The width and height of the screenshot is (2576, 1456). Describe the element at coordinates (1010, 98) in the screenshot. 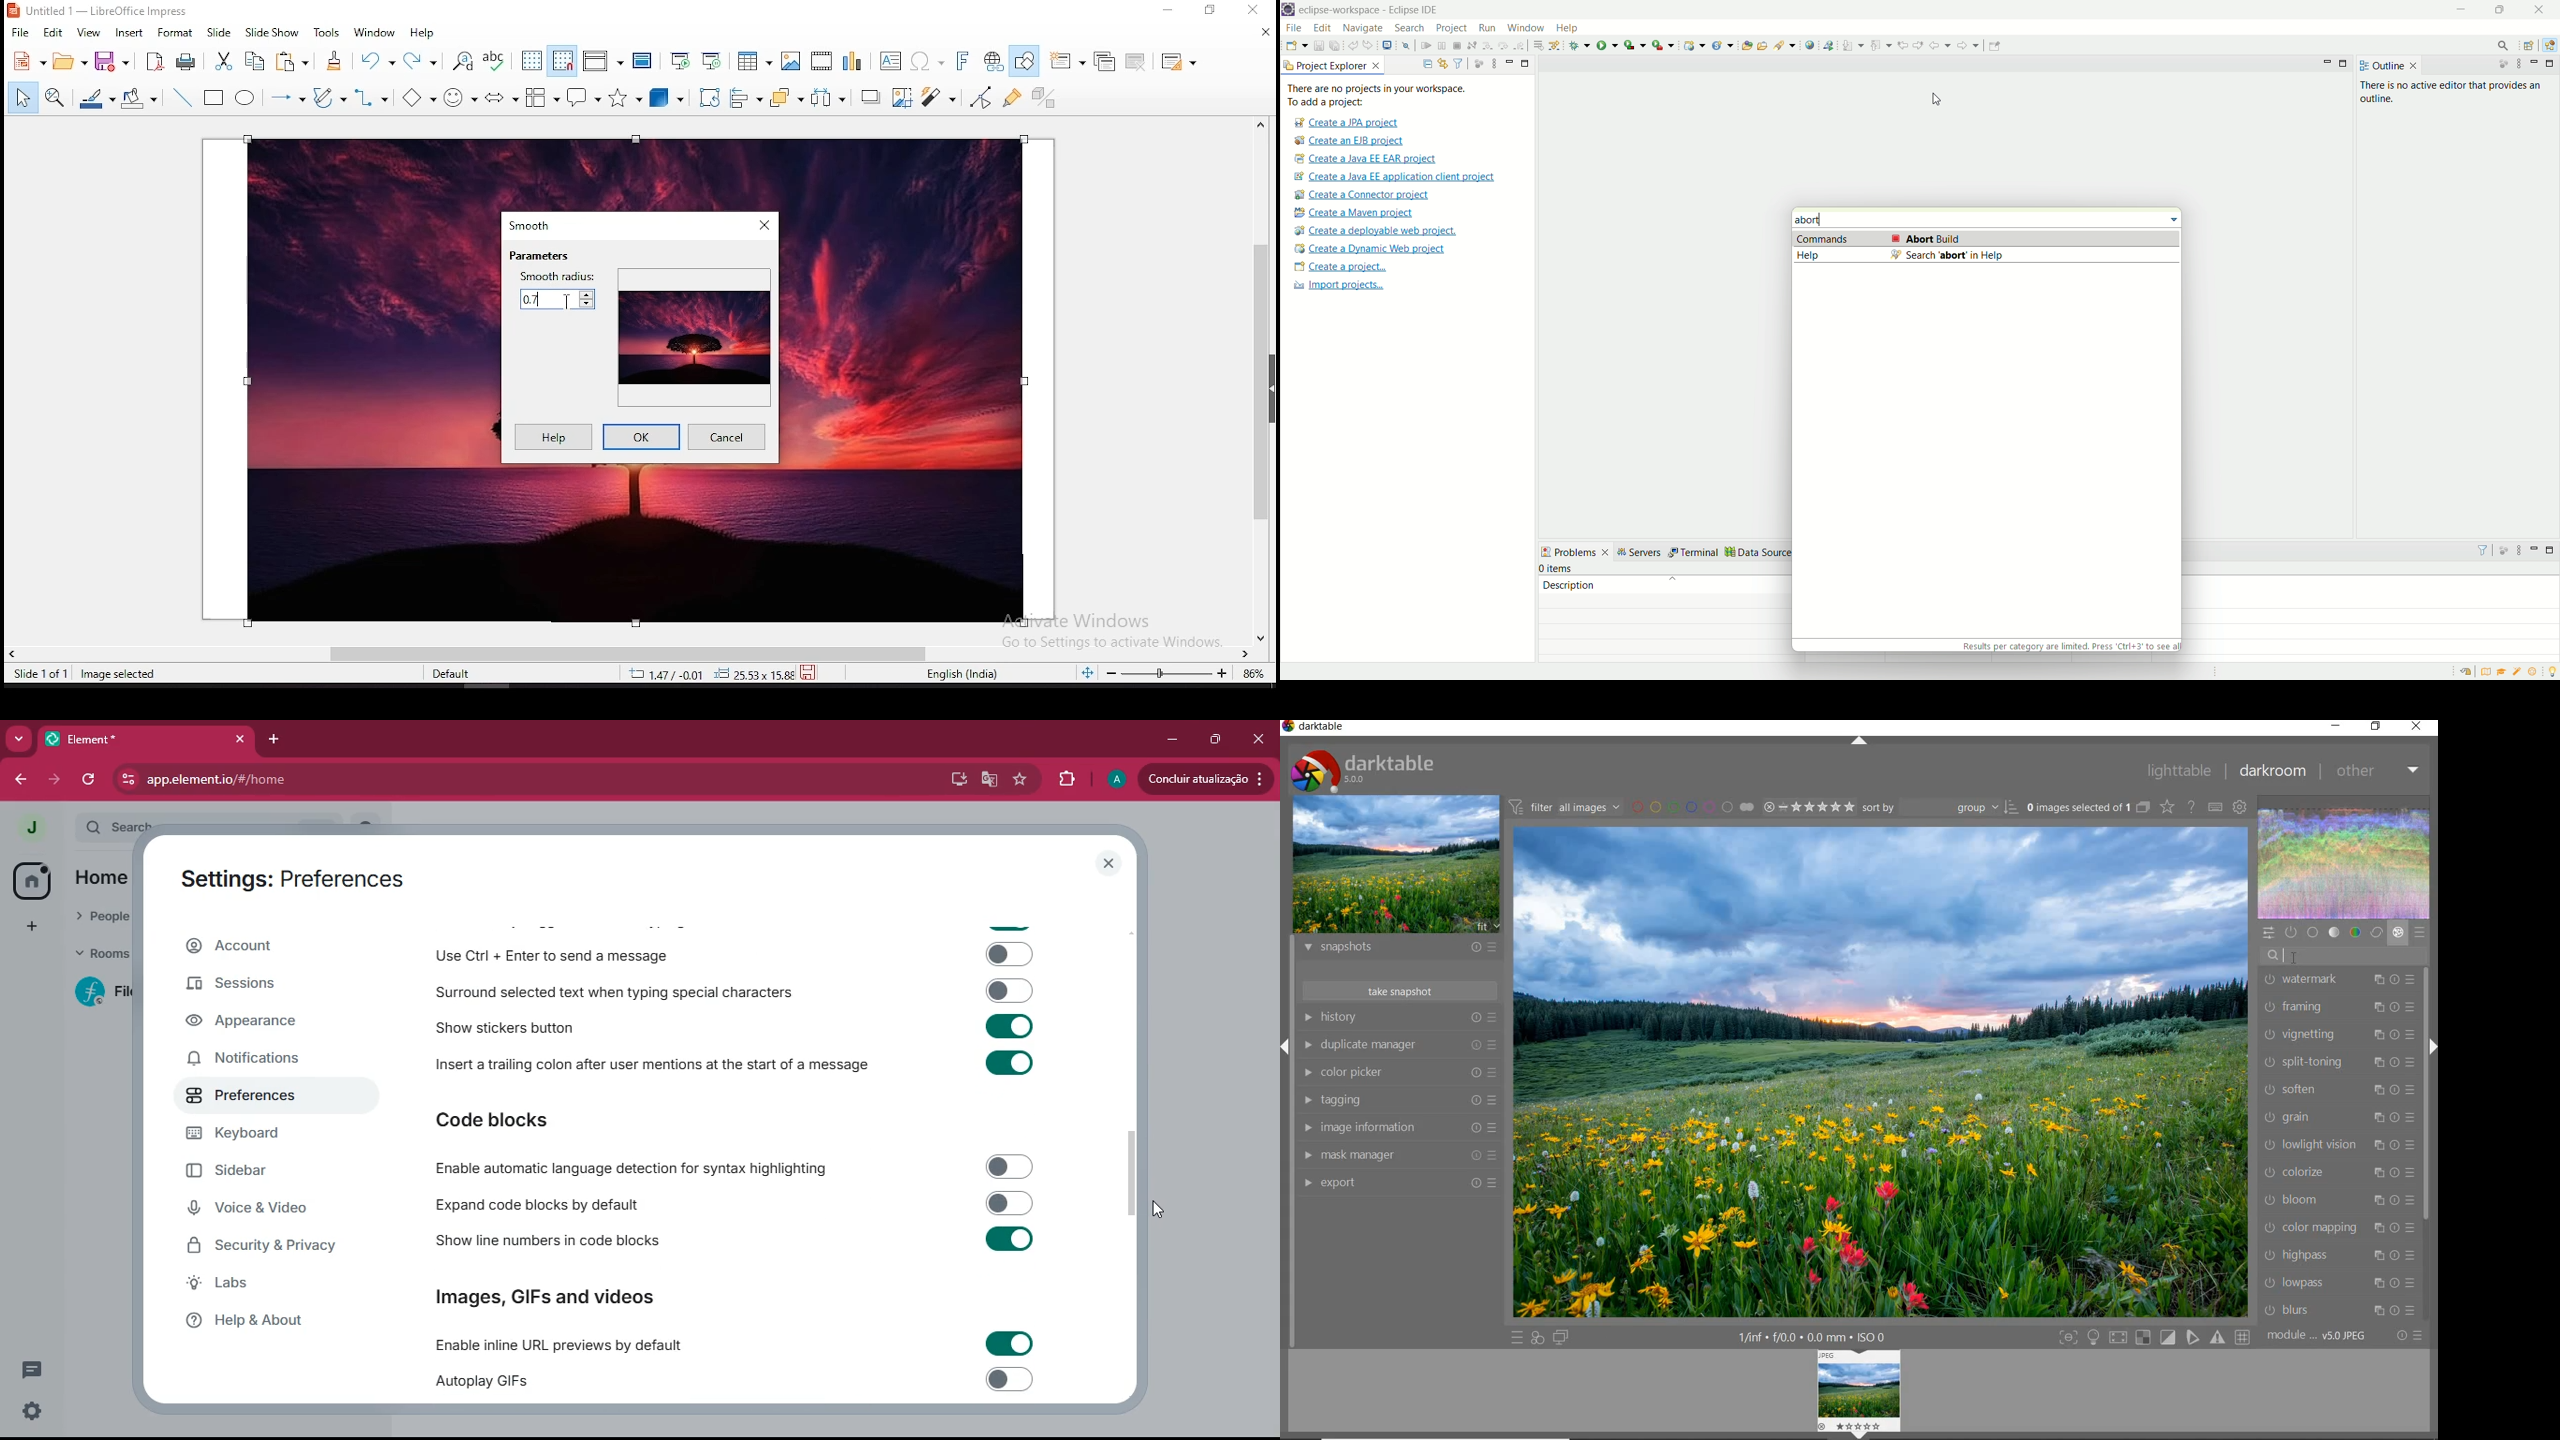

I see `show gluepoints functions` at that location.